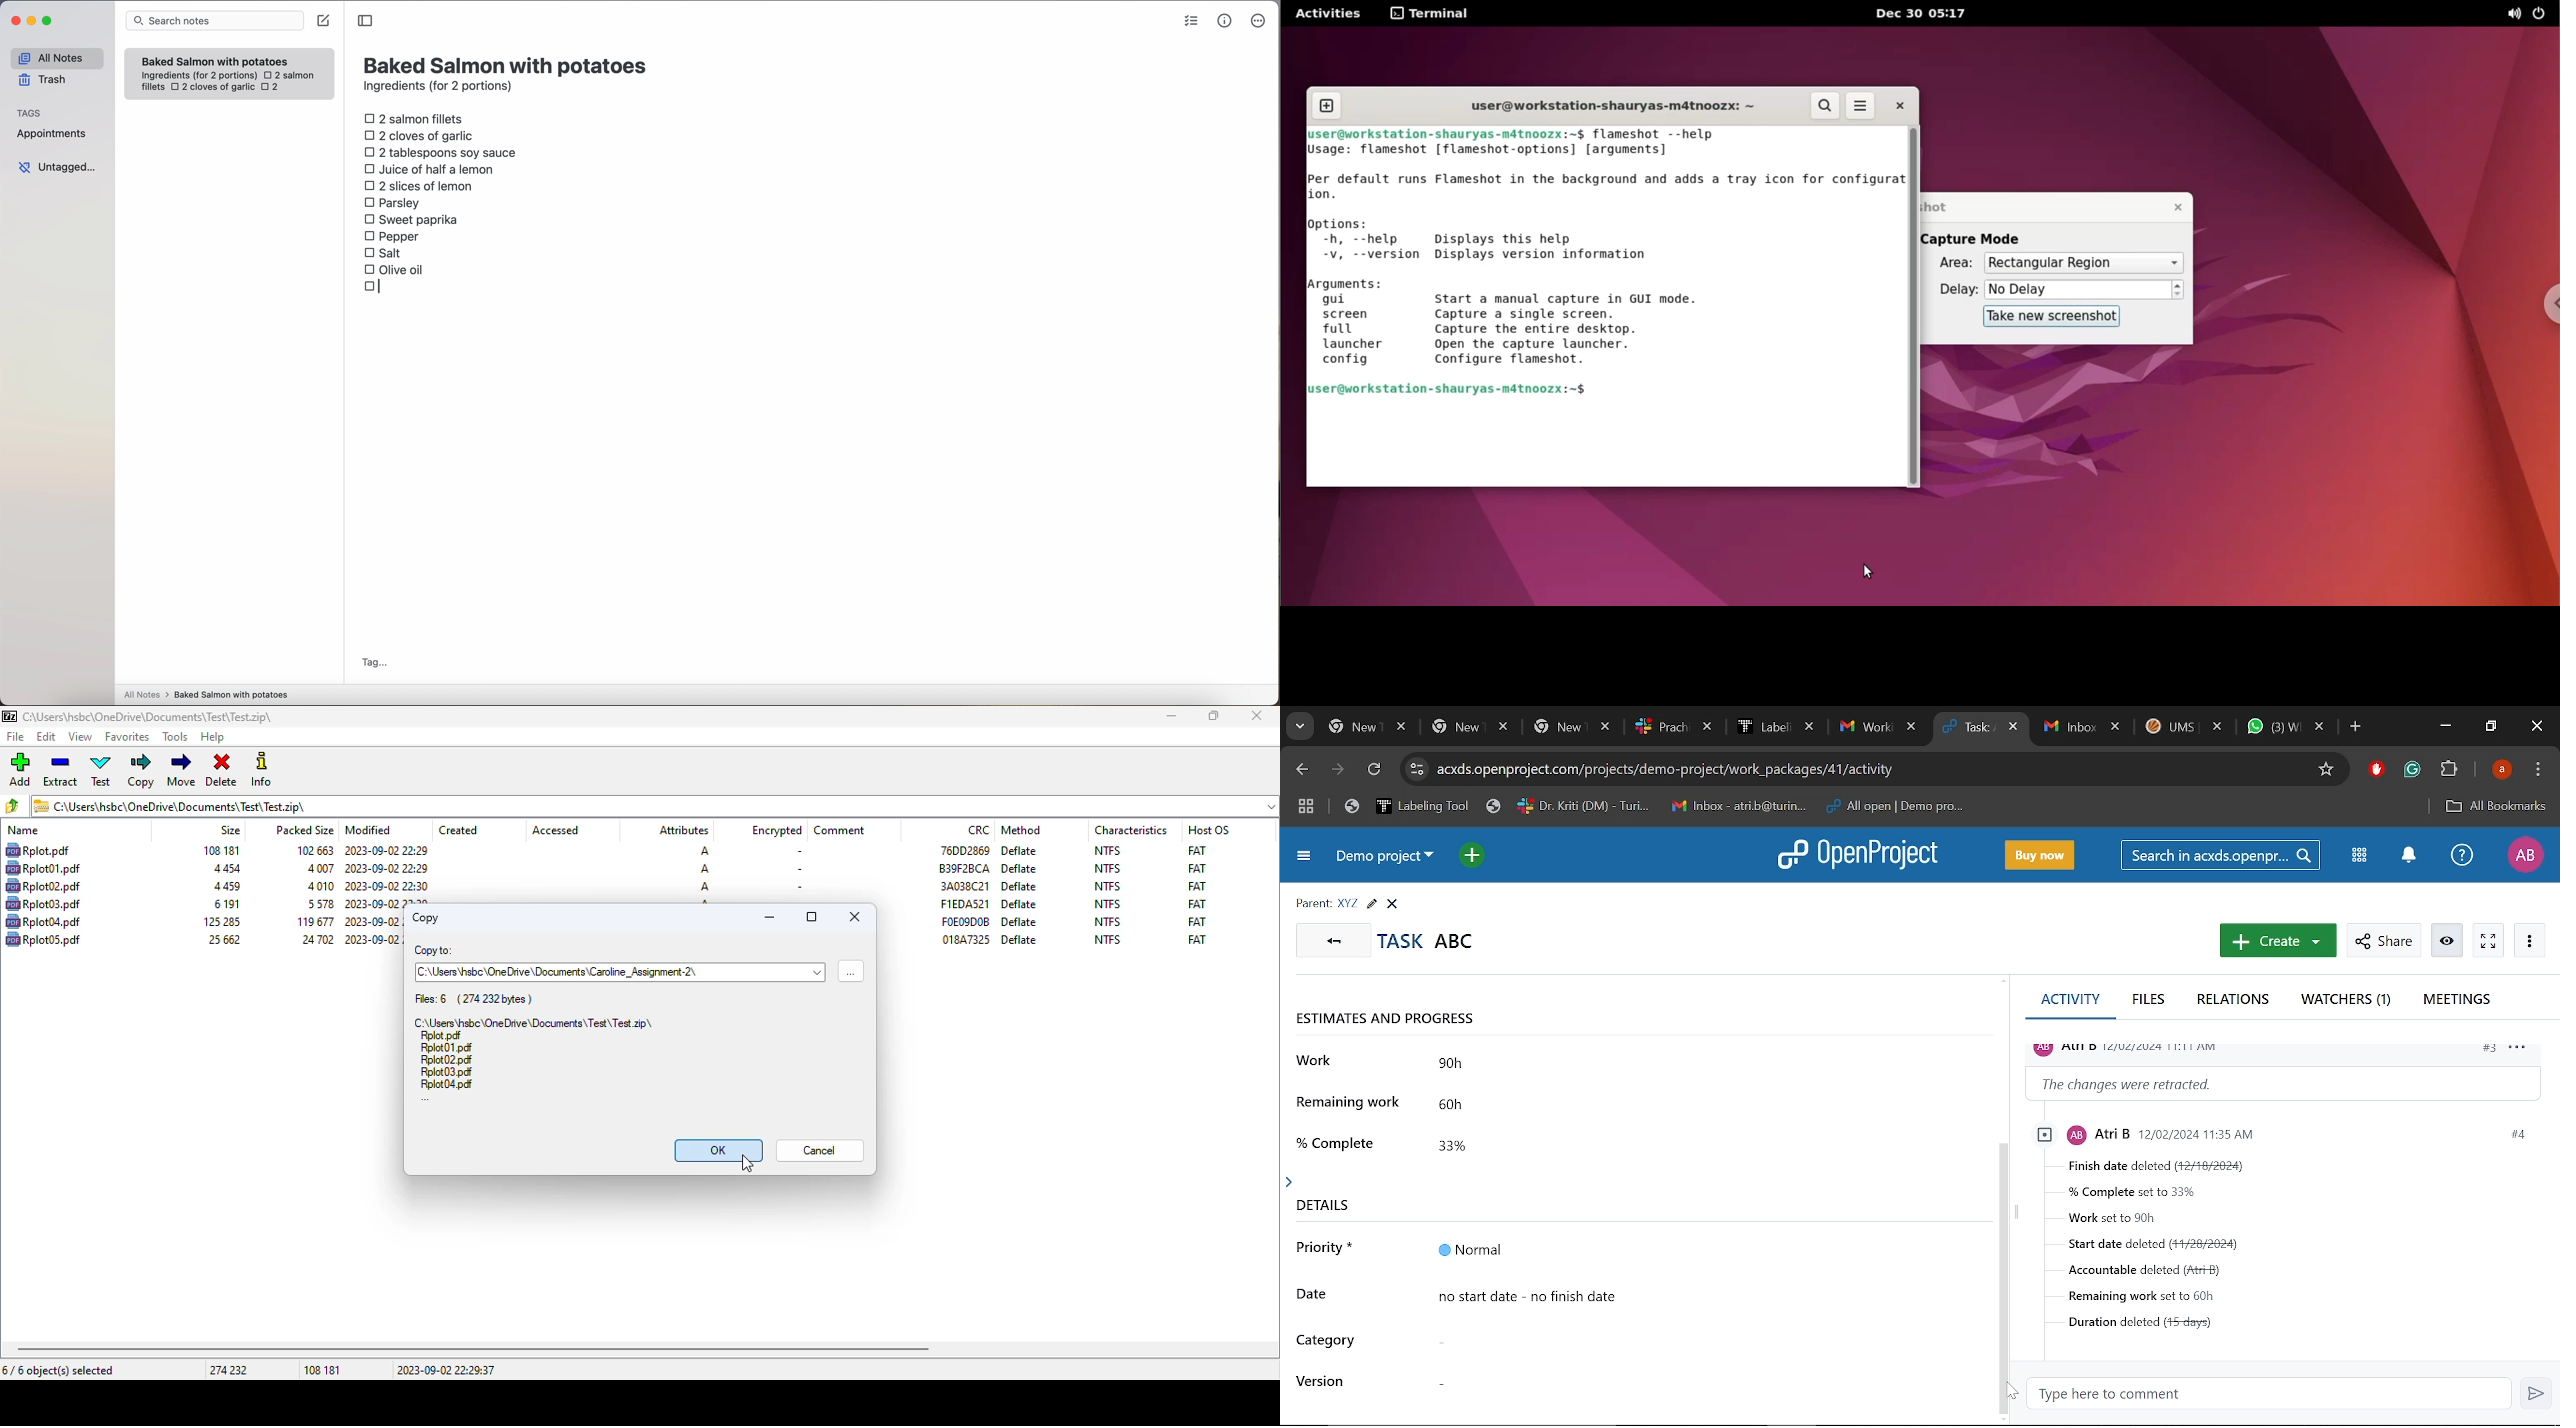  I want to click on more options, so click(1260, 21).